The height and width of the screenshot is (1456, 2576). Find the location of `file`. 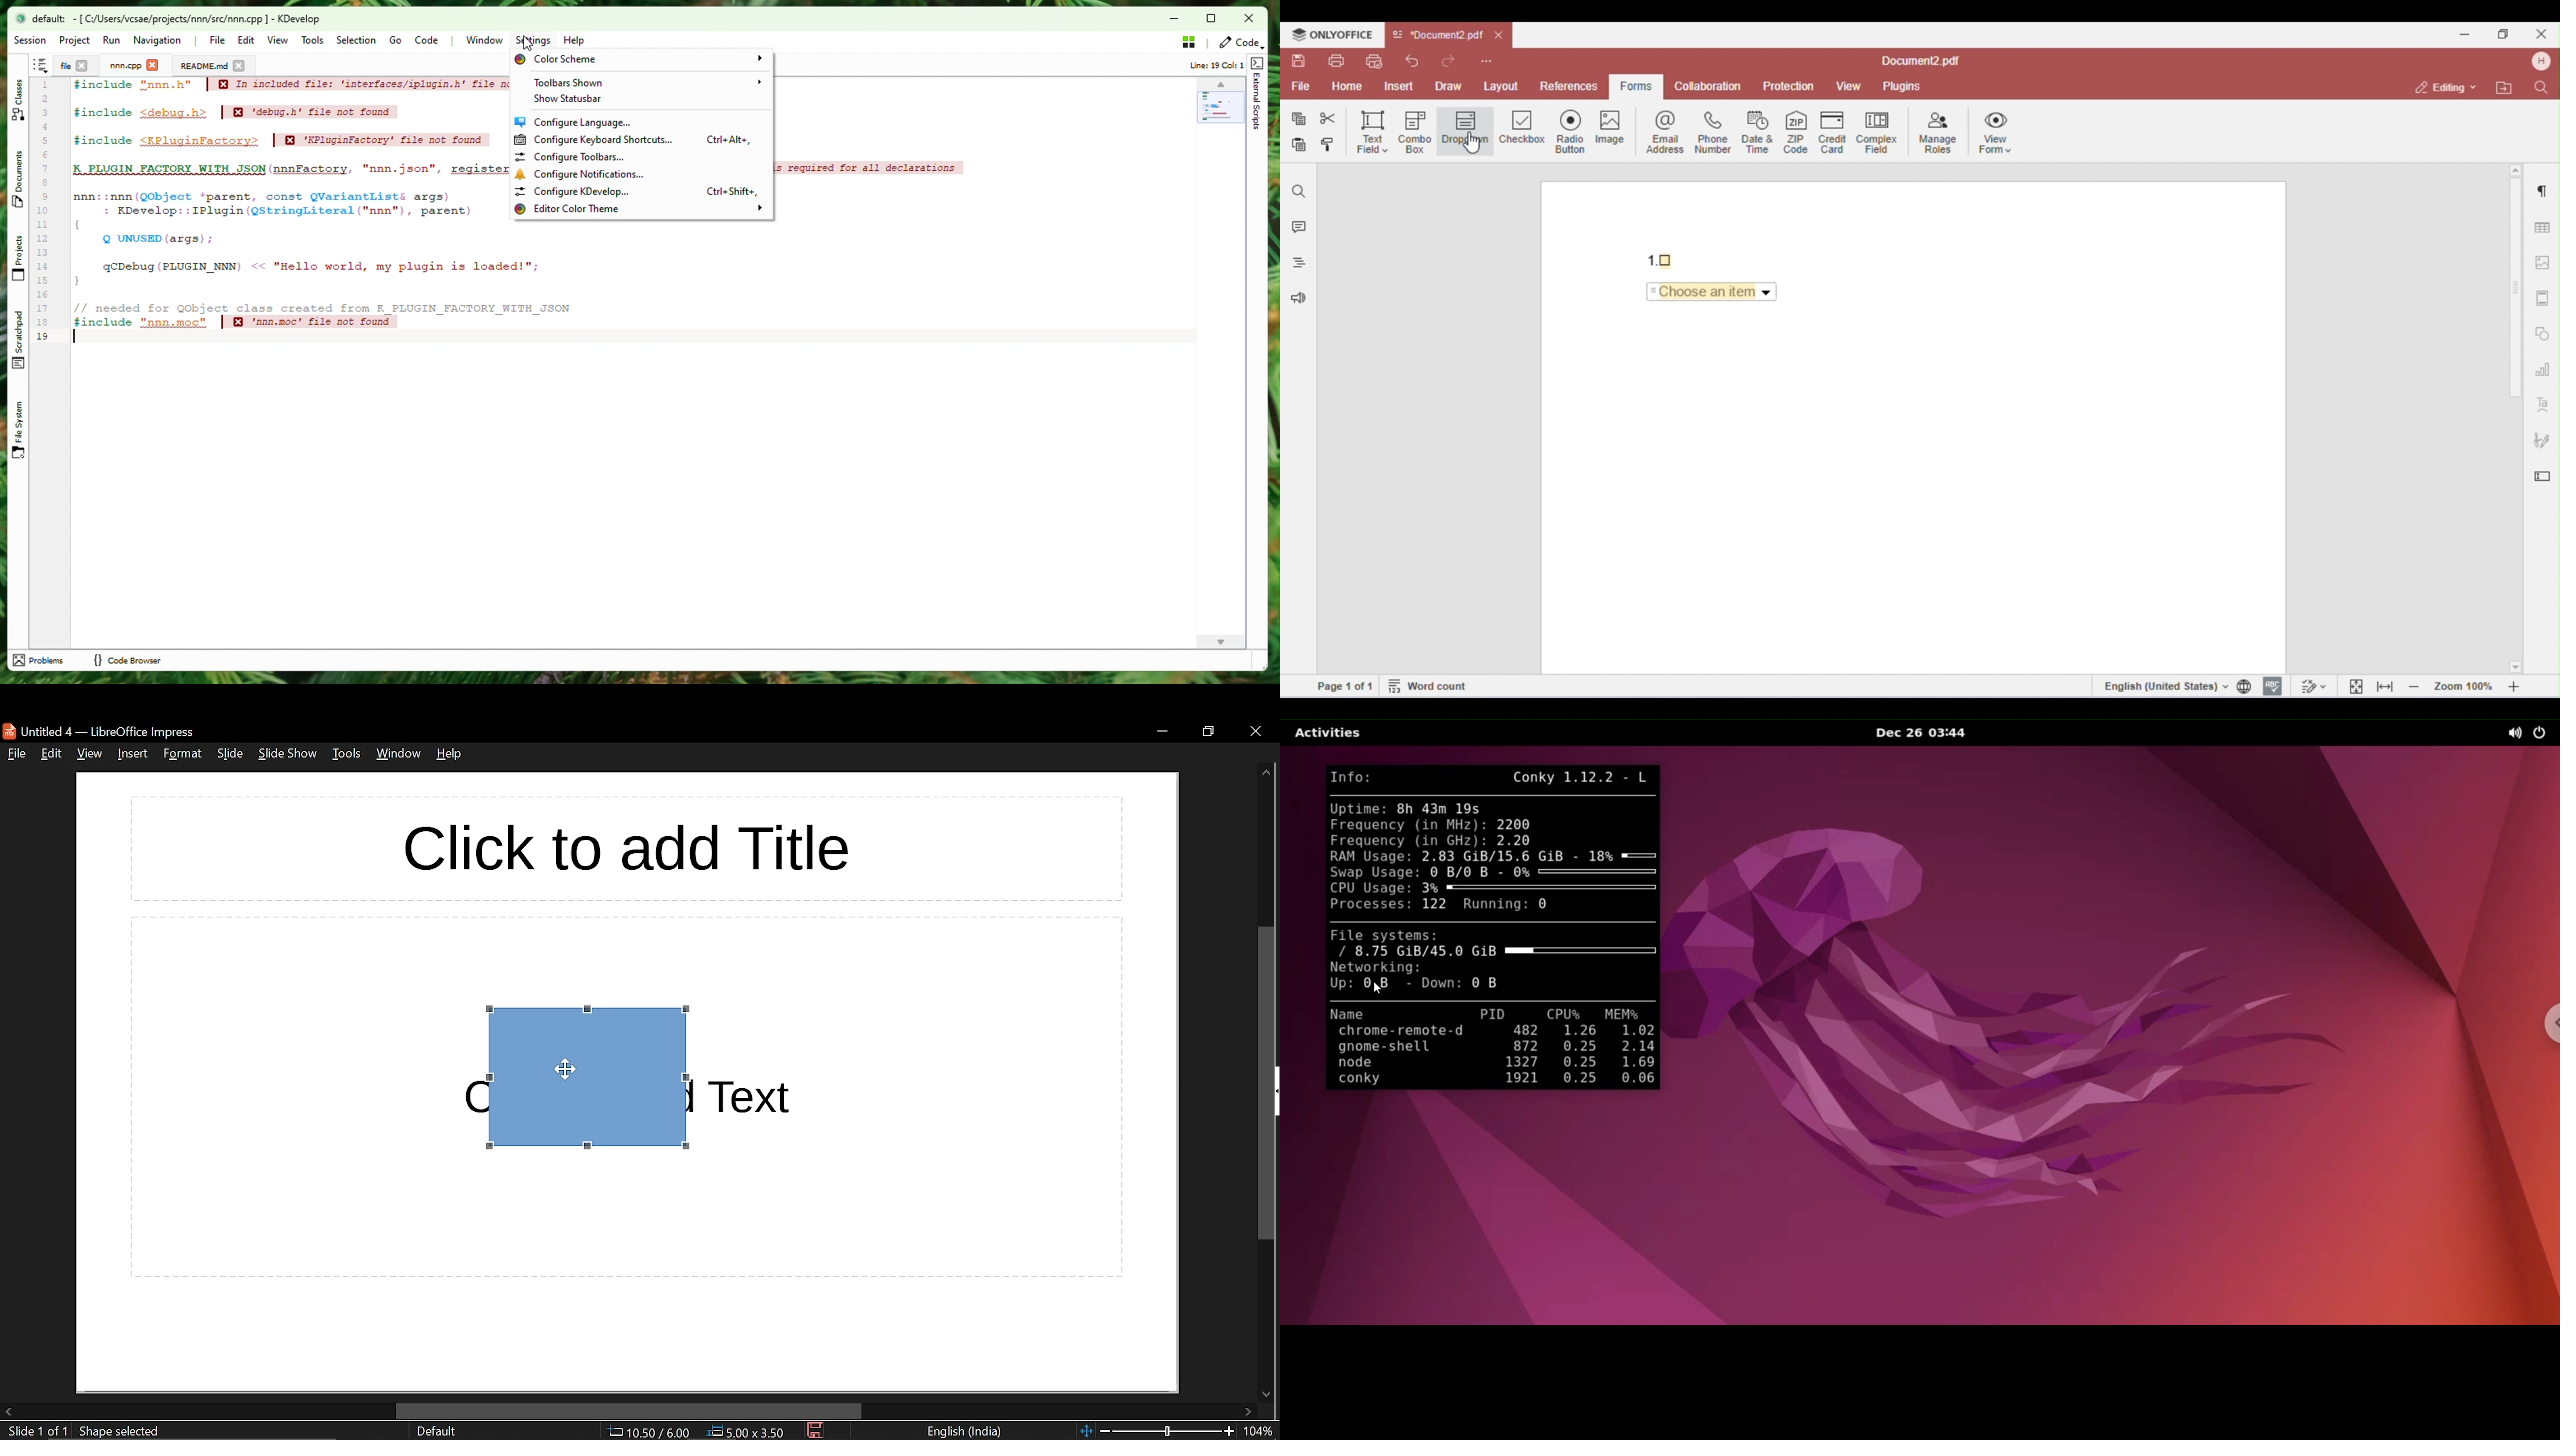

file is located at coordinates (18, 755).